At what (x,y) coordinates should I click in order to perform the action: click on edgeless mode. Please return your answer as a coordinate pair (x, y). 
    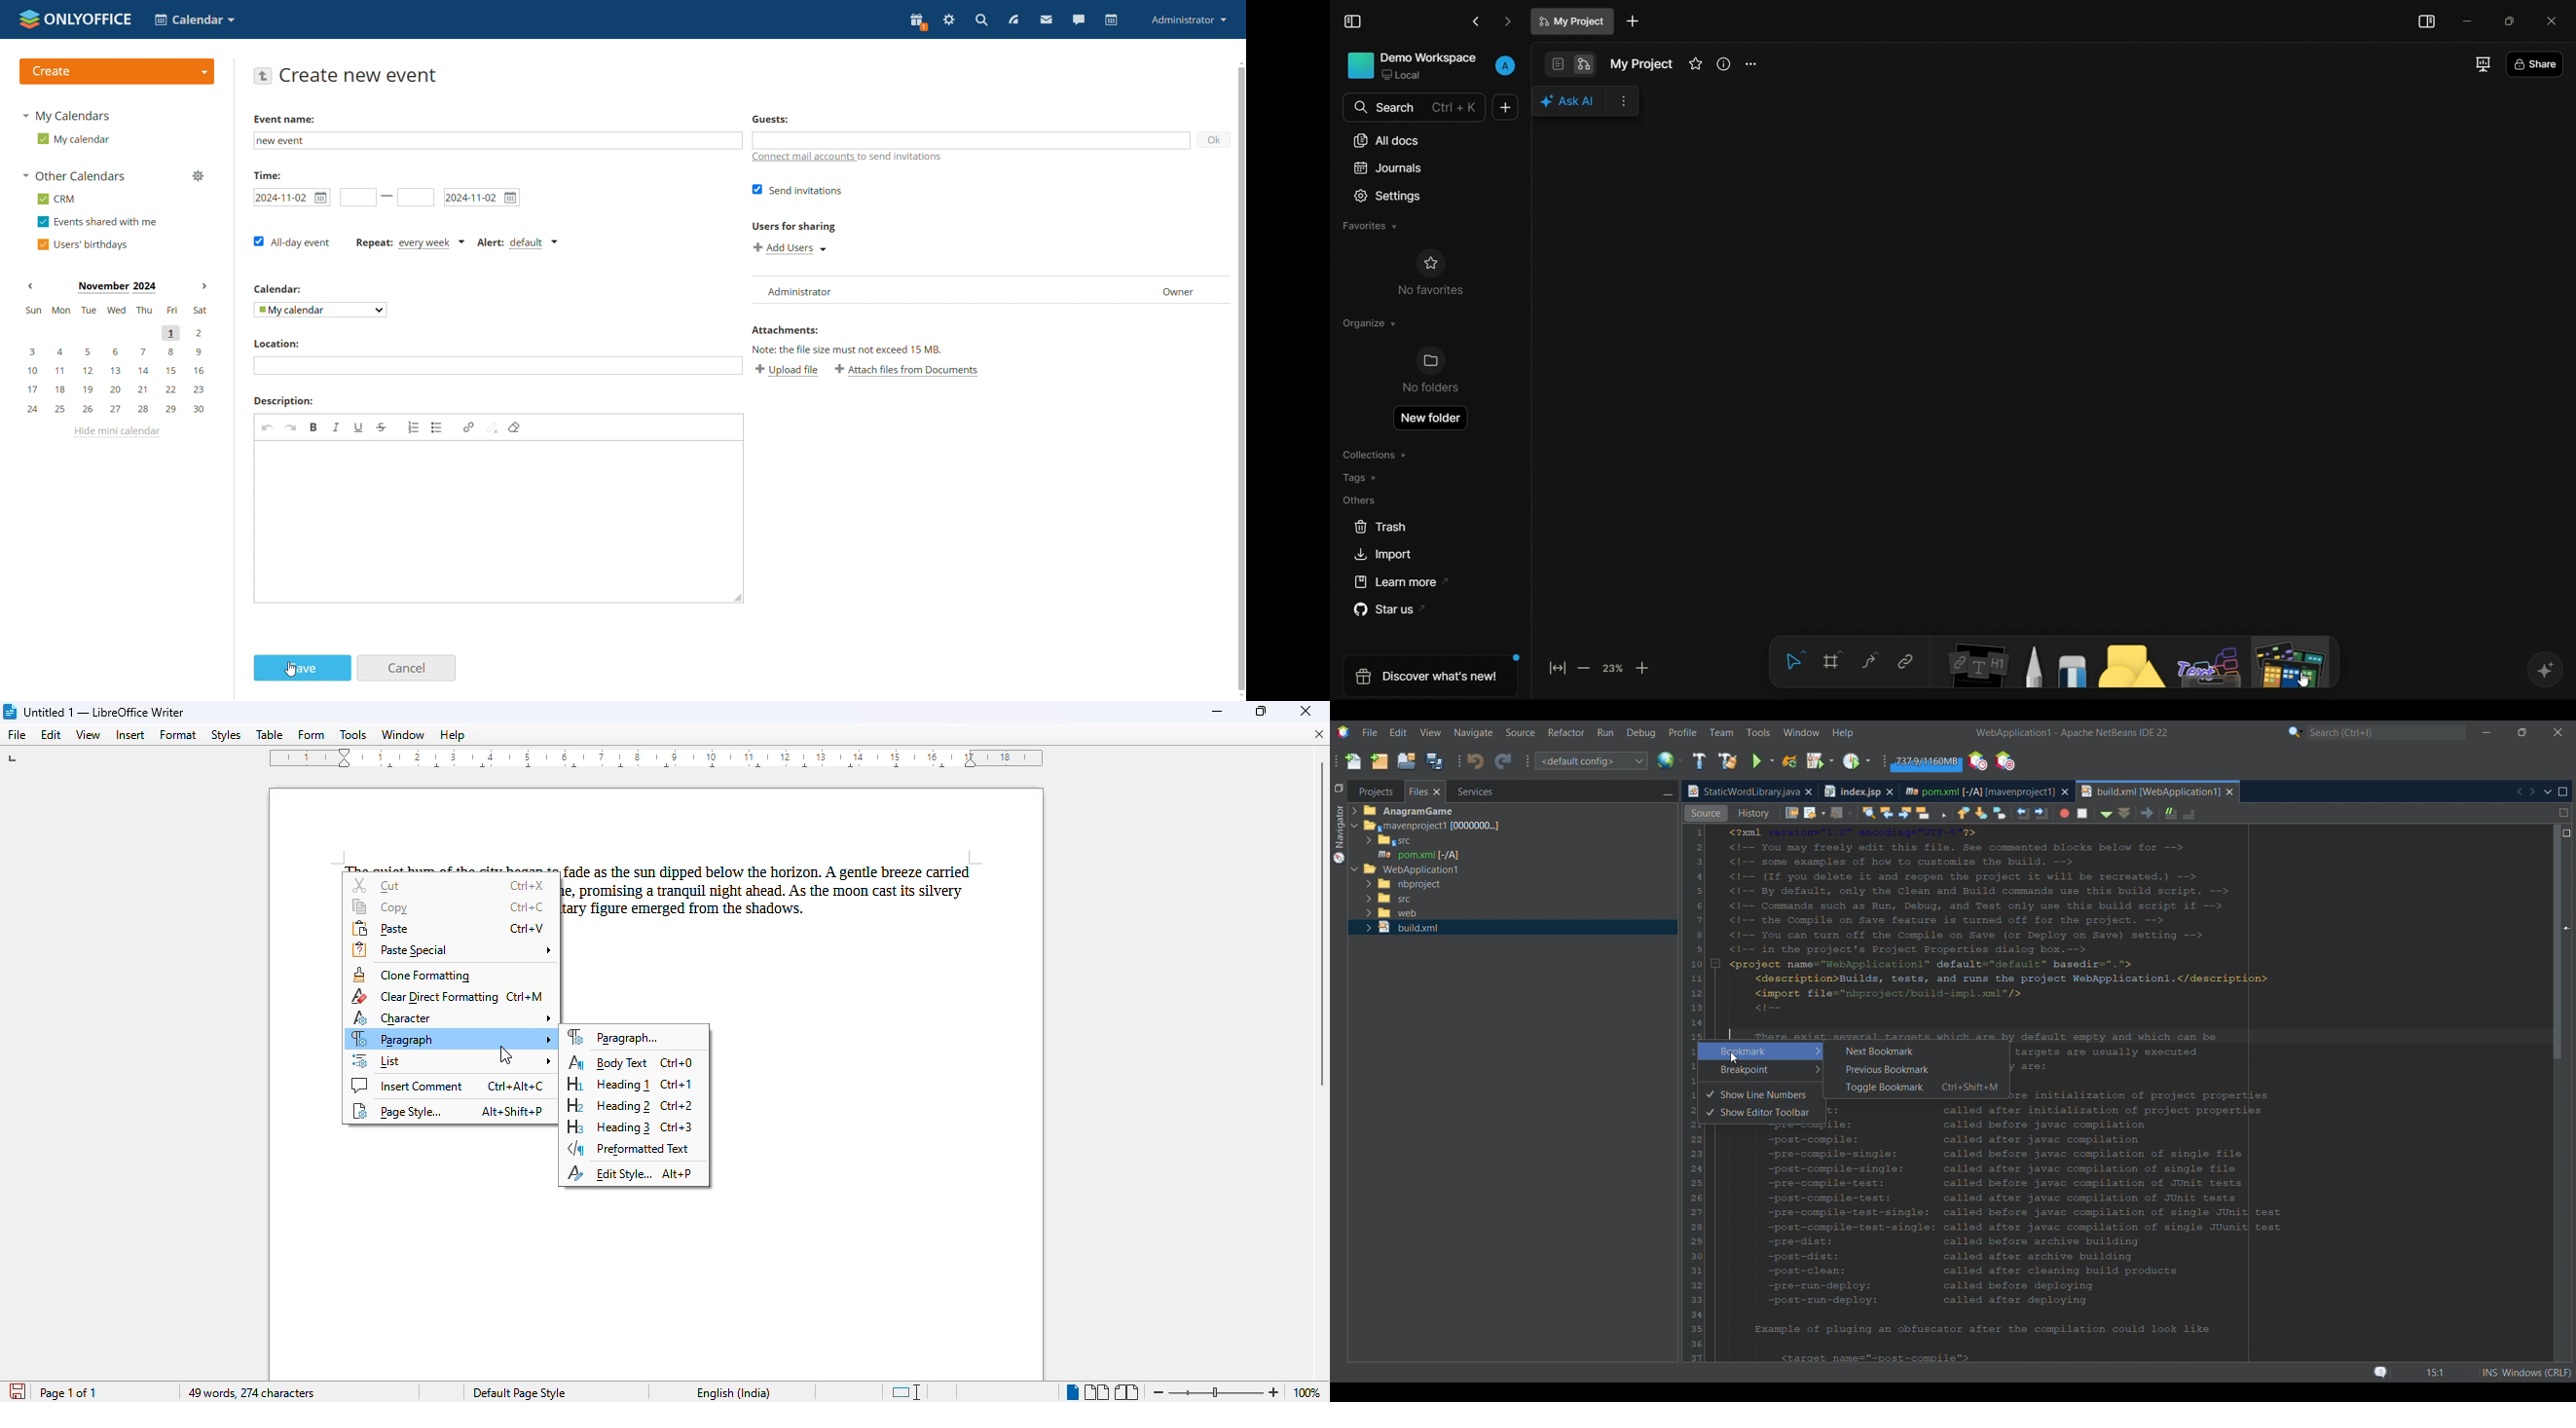
    Looking at the image, I should click on (1582, 65).